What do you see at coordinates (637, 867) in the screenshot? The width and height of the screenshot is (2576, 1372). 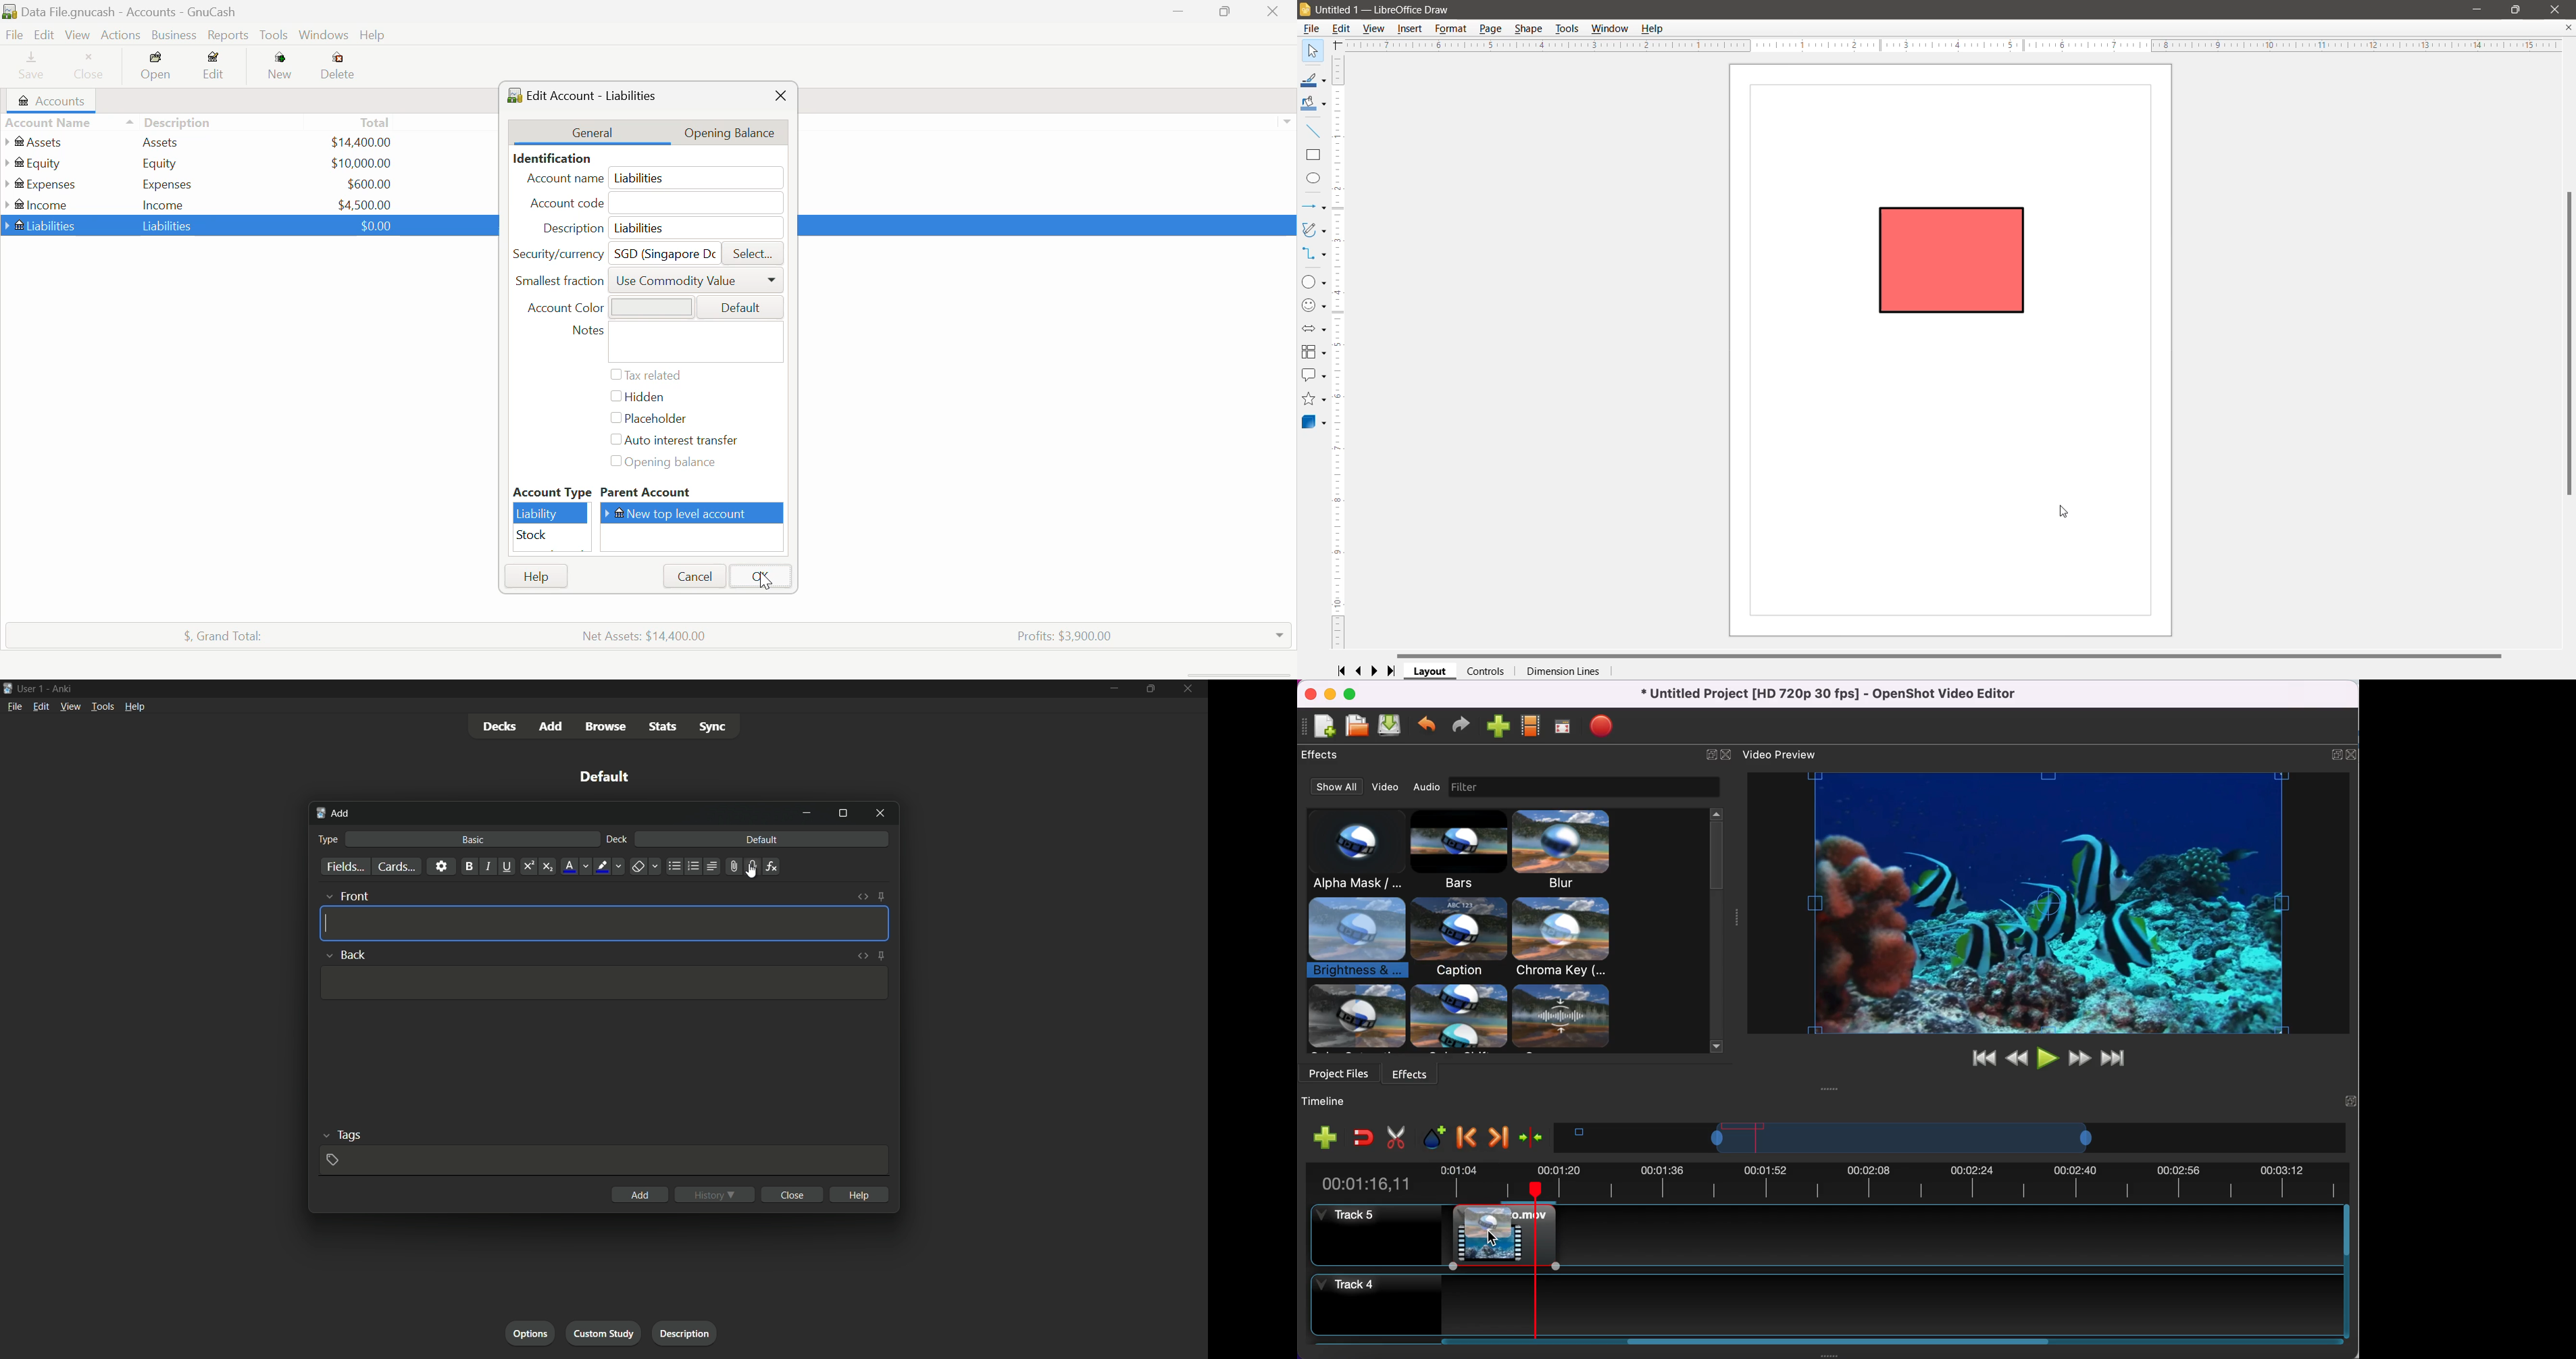 I see `remove  formatting` at bounding box center [637, 867].